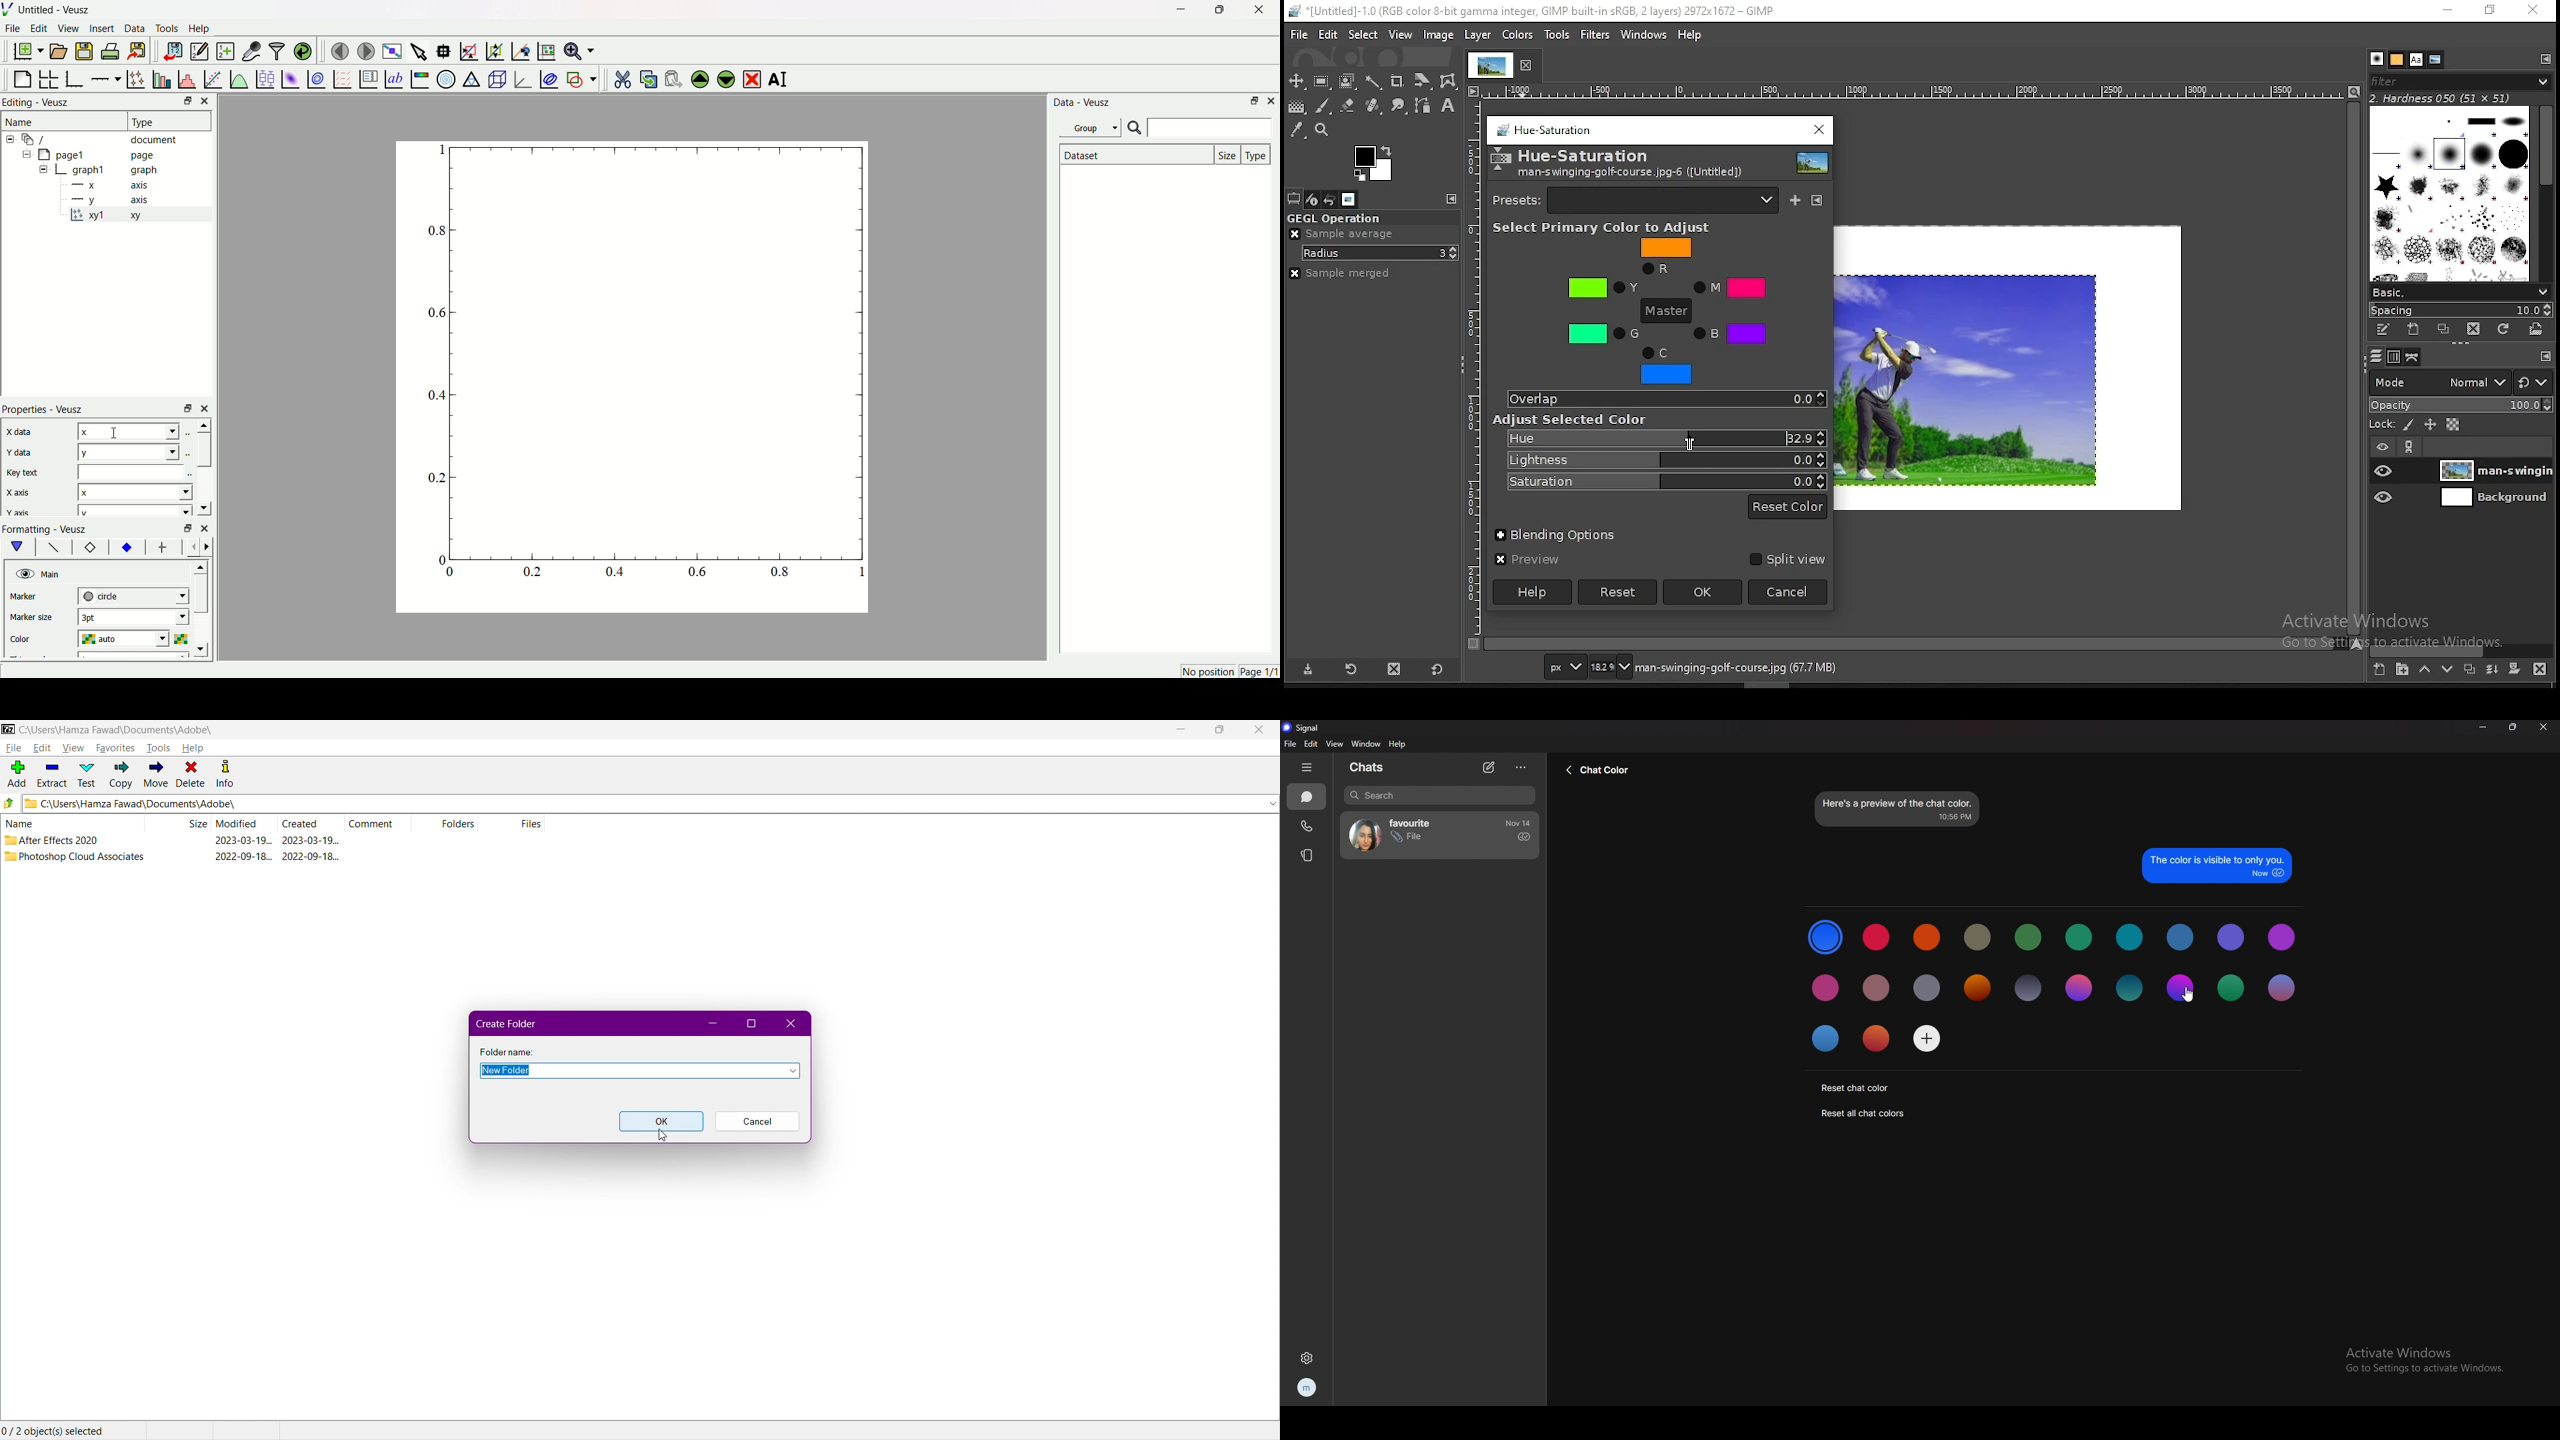 This screenshot has height=1456, width=2576. What do you see at coordinates (238, 79) in the screenshot?
I see `plot a function` at bounding box center [238, 79].